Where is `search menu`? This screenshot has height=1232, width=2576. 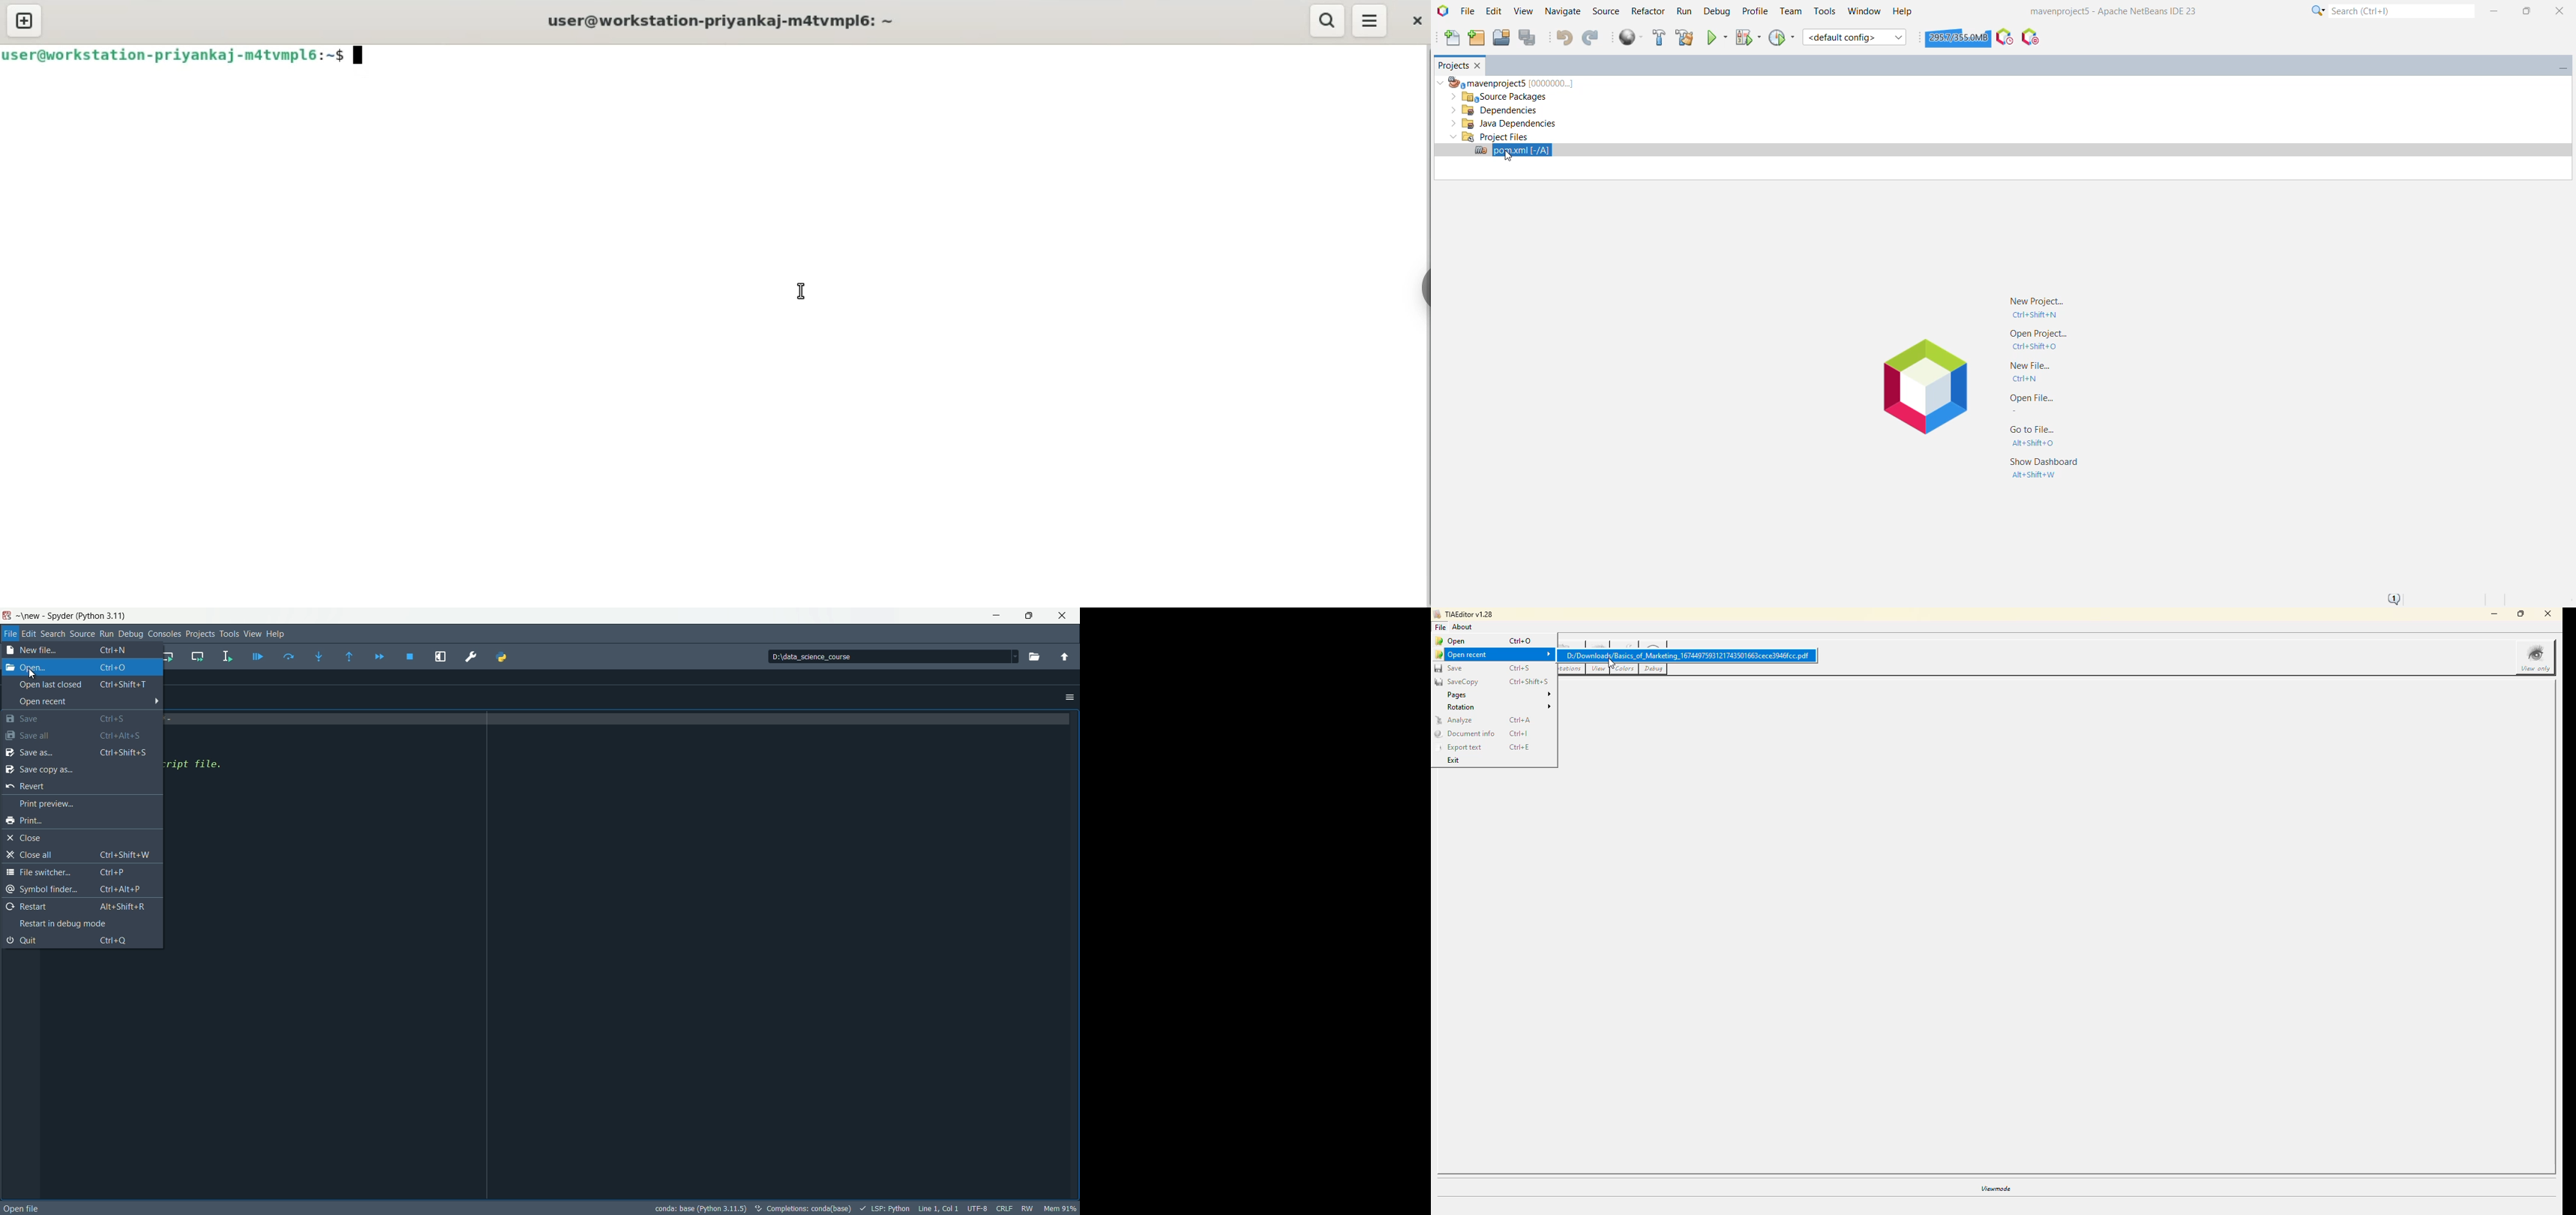
search menu is located at coordinates (52, 634).